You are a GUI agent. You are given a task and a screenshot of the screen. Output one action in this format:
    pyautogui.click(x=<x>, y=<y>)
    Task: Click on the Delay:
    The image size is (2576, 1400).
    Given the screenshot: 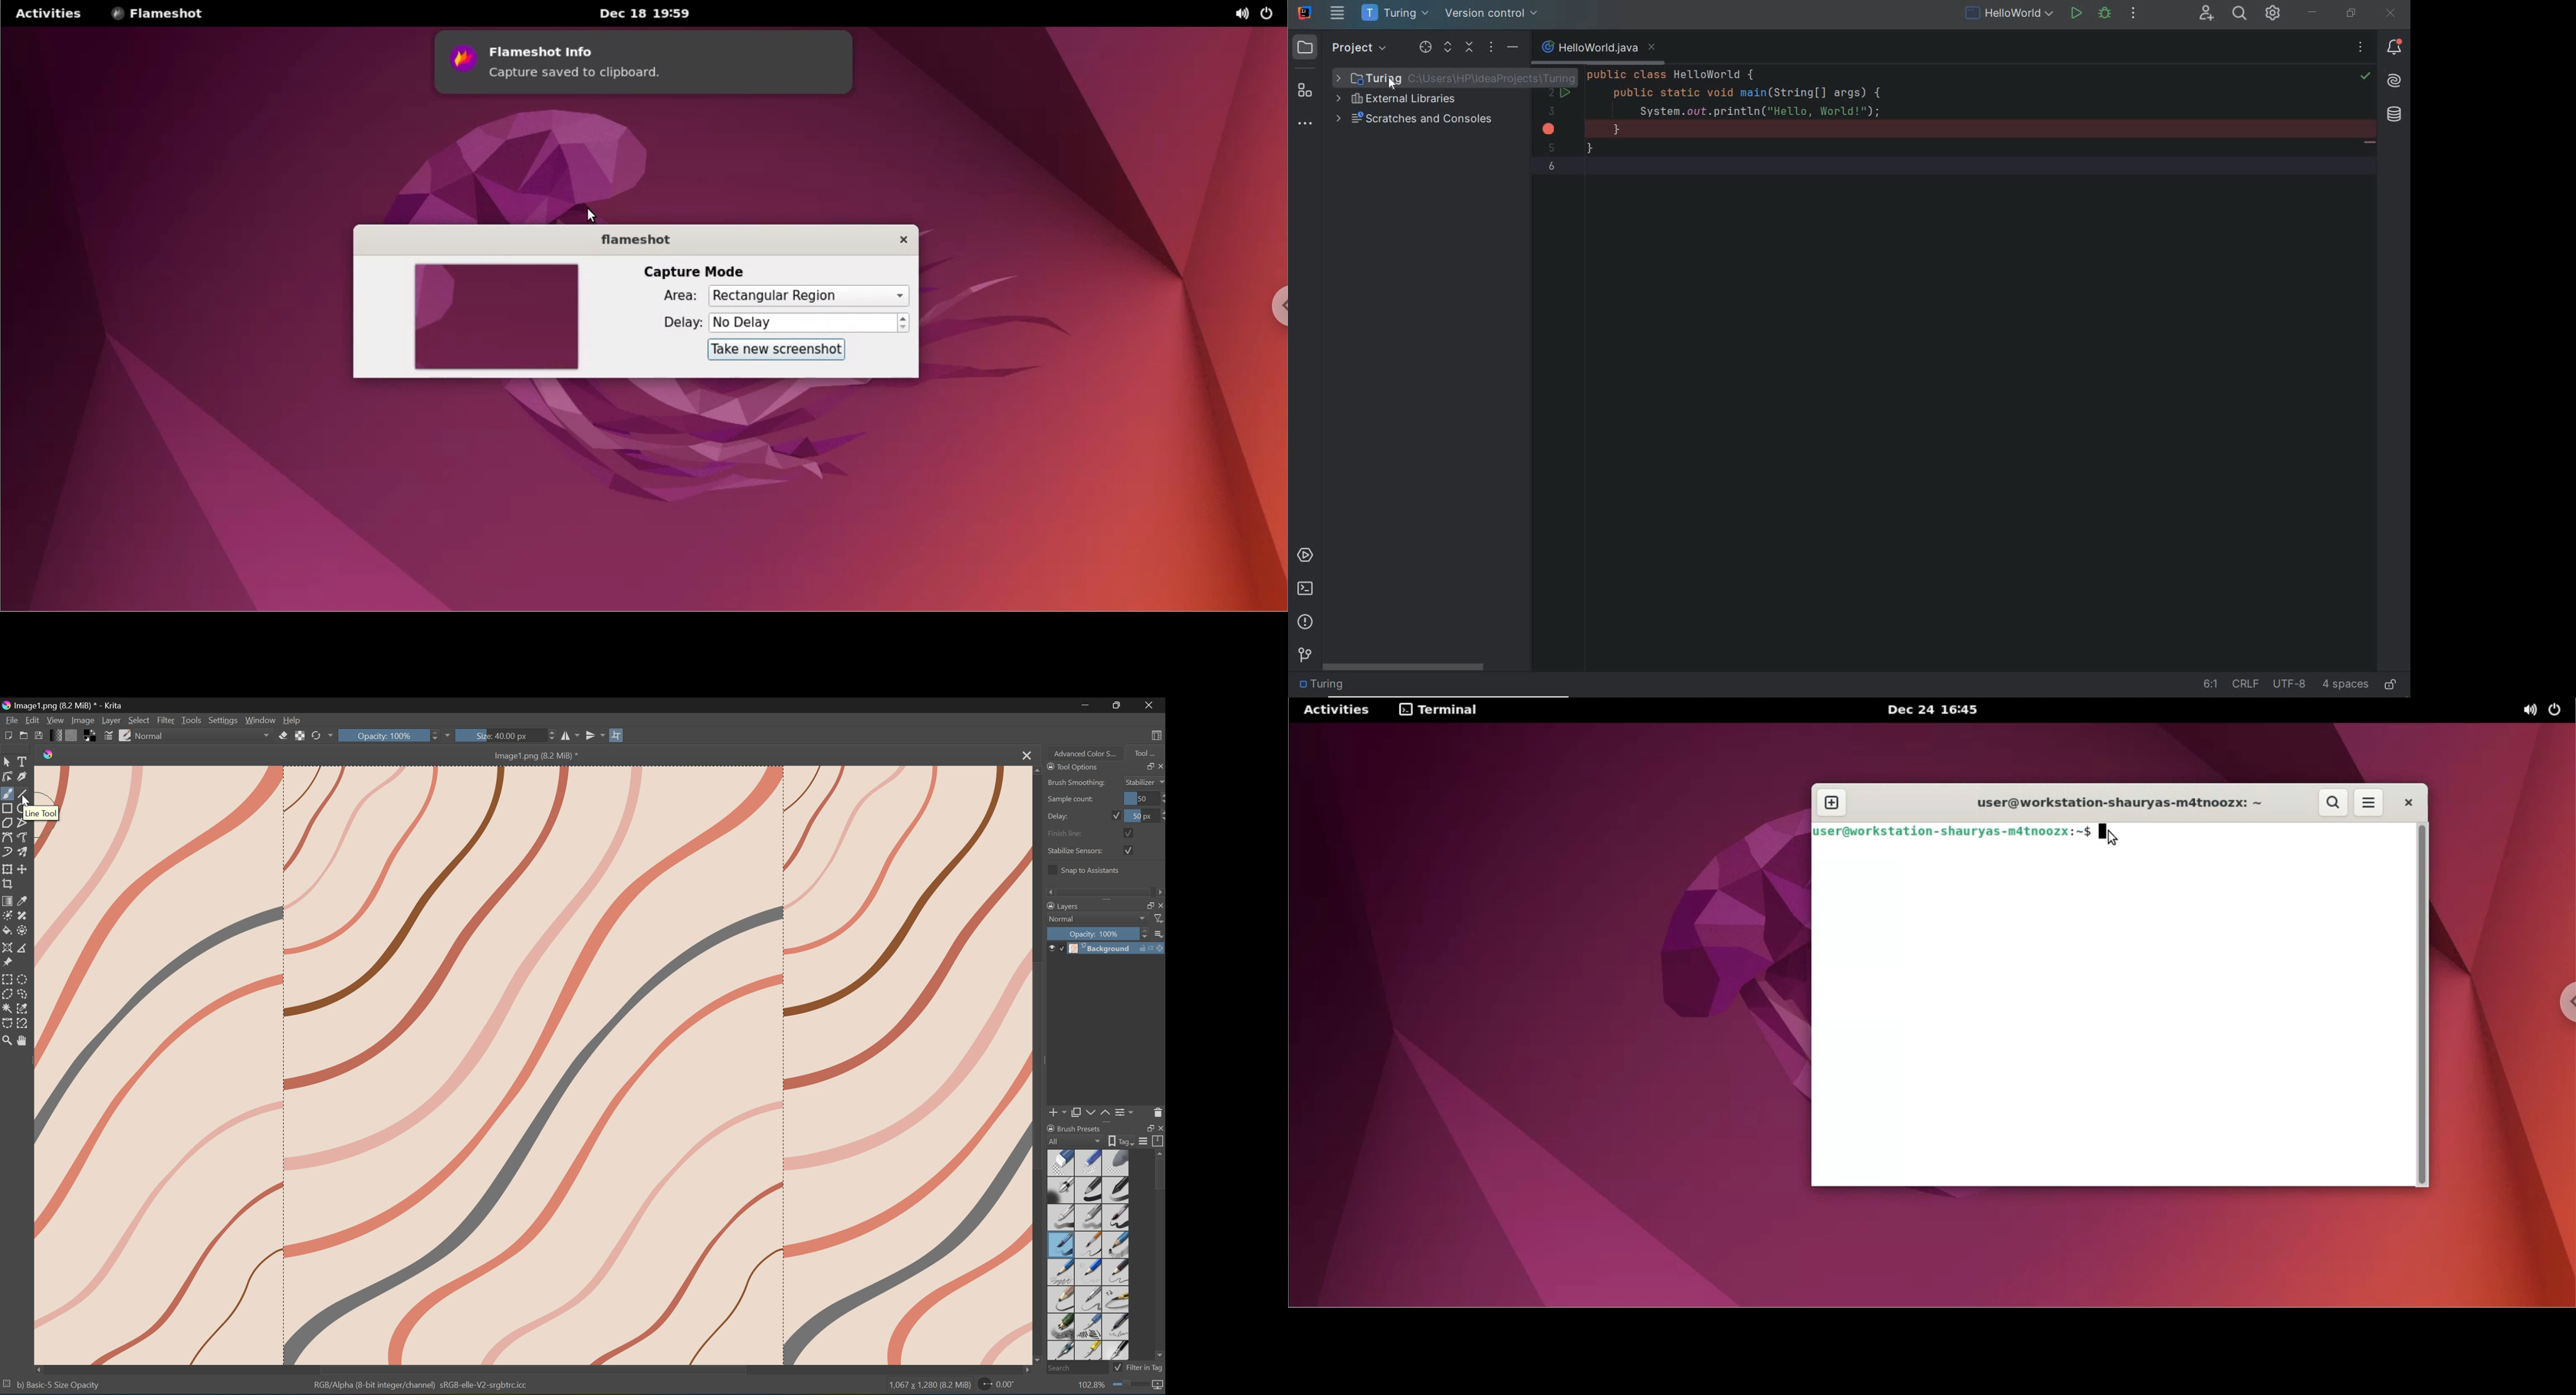 What is the action you would take?
    pyautogui.click(x=1059, y=817)
    